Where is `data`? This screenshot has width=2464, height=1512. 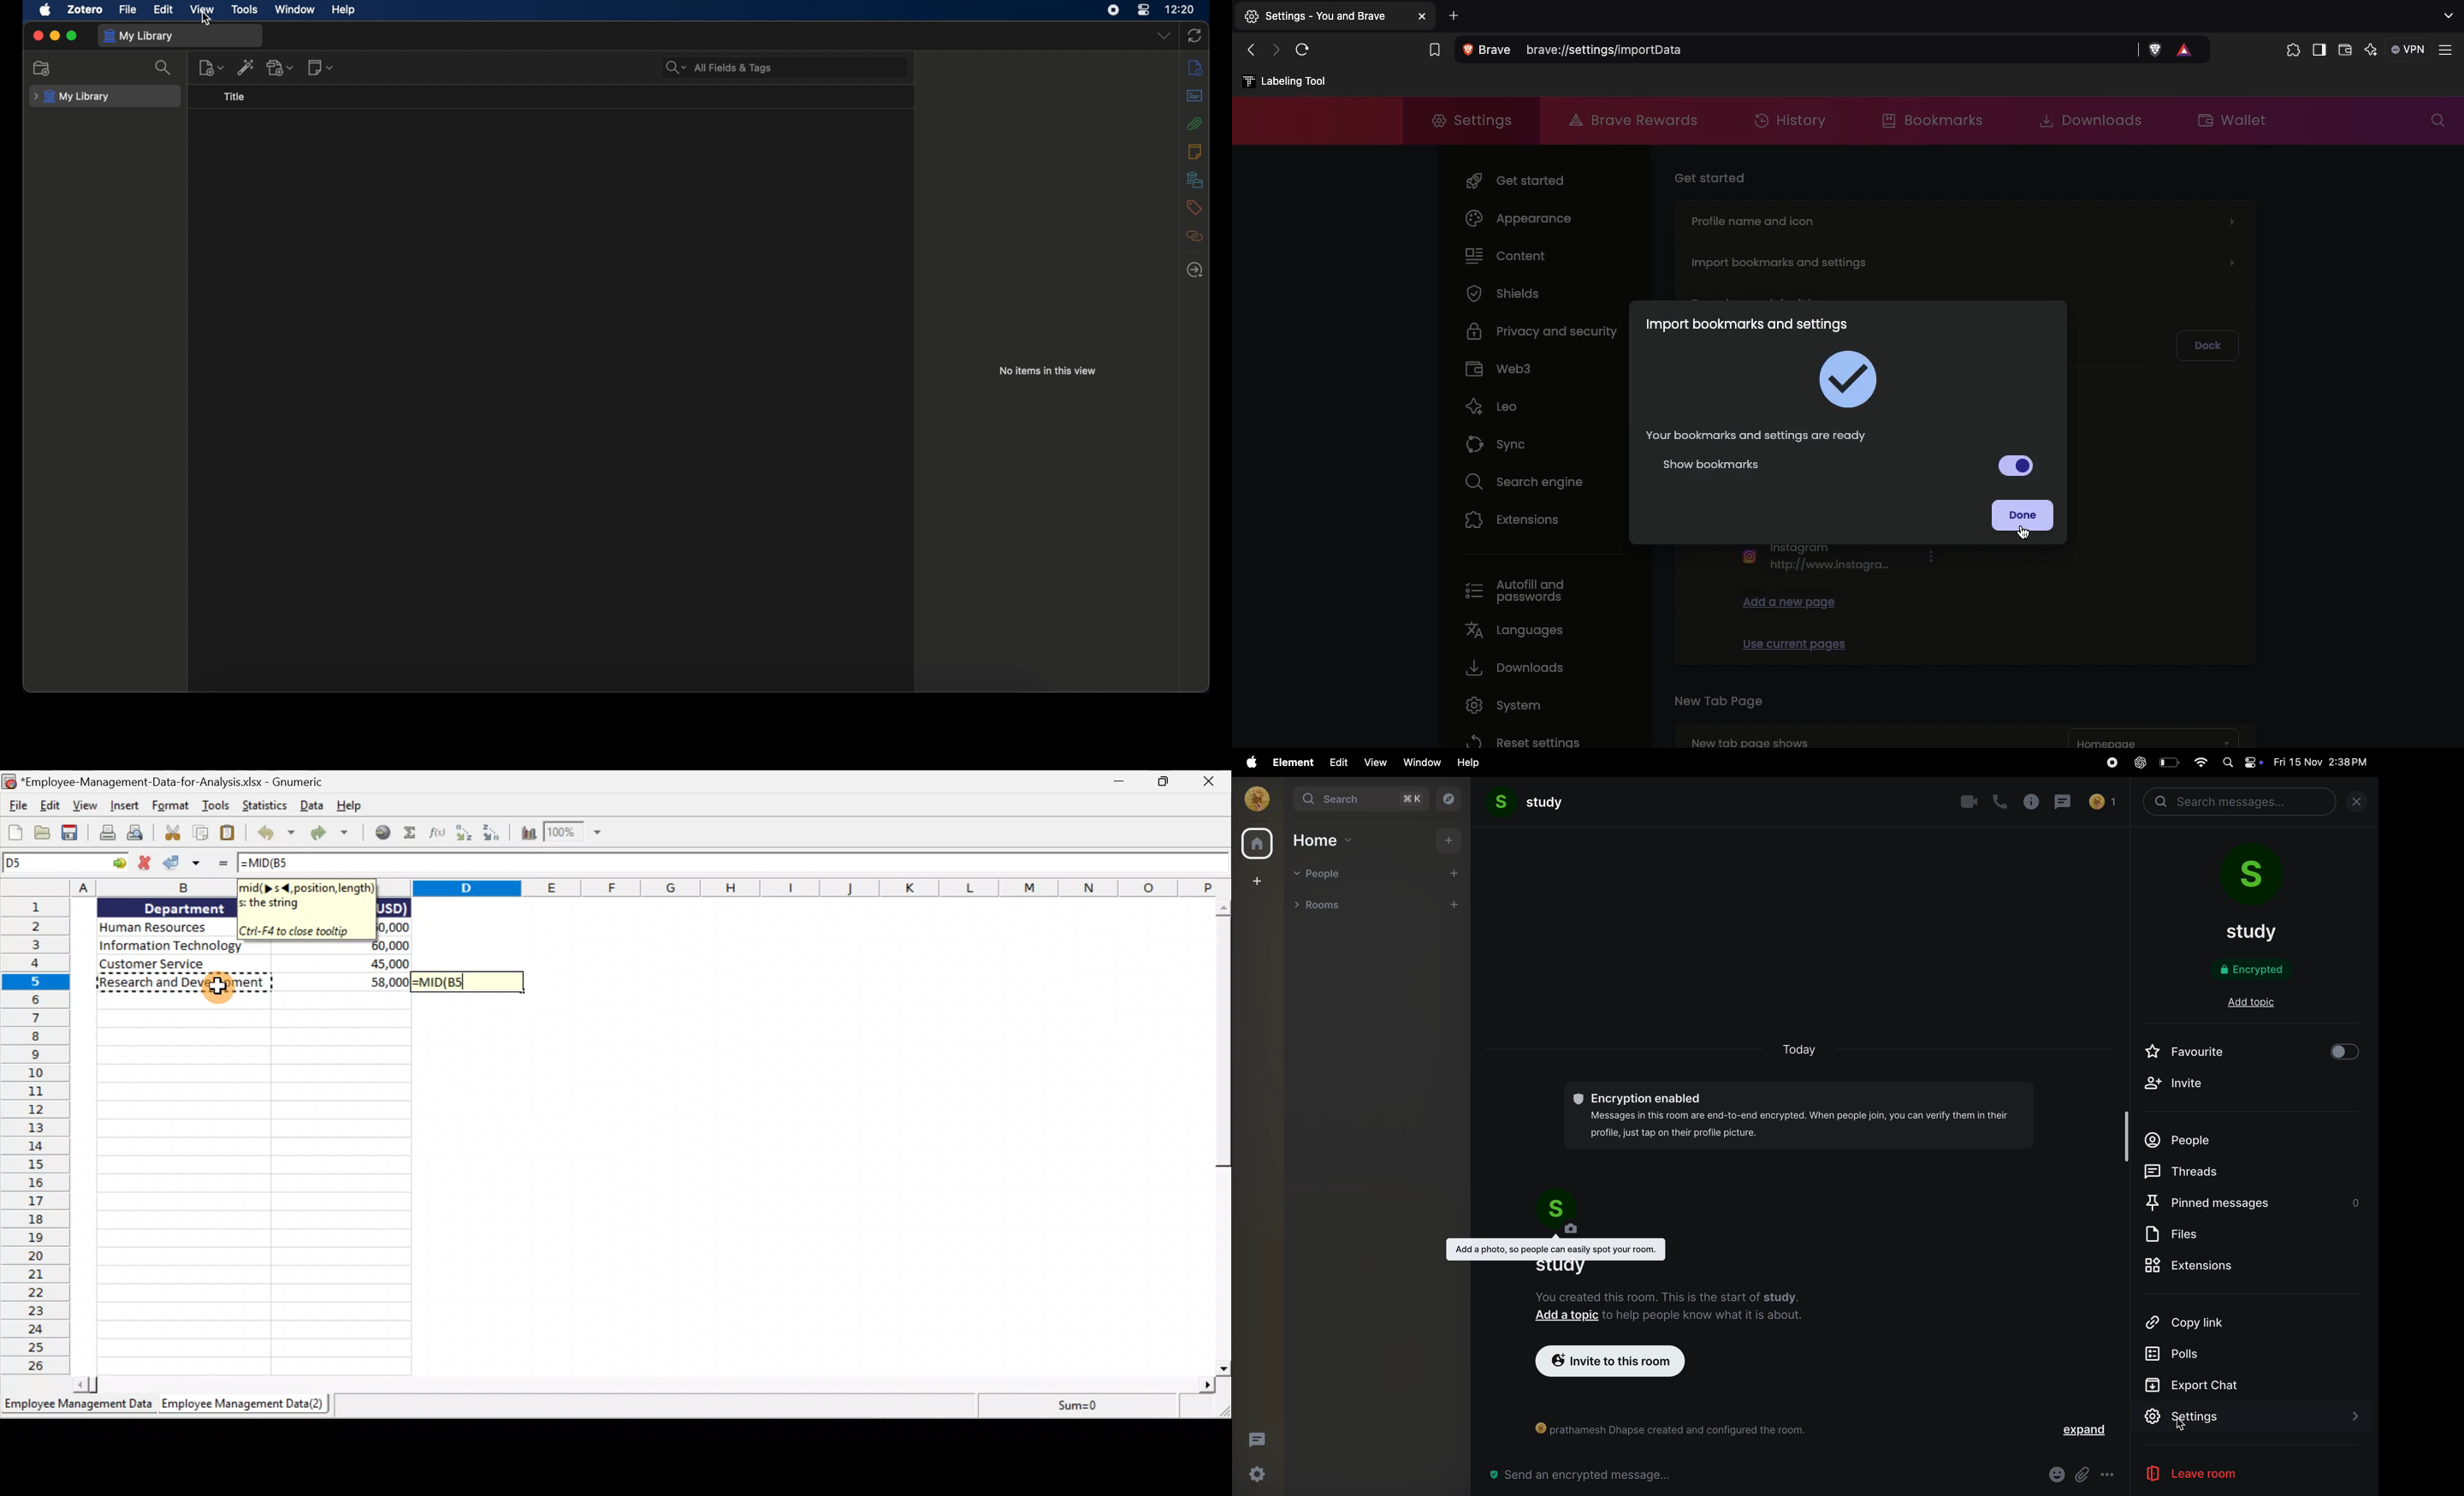 data is located at coordinates (332, 968).